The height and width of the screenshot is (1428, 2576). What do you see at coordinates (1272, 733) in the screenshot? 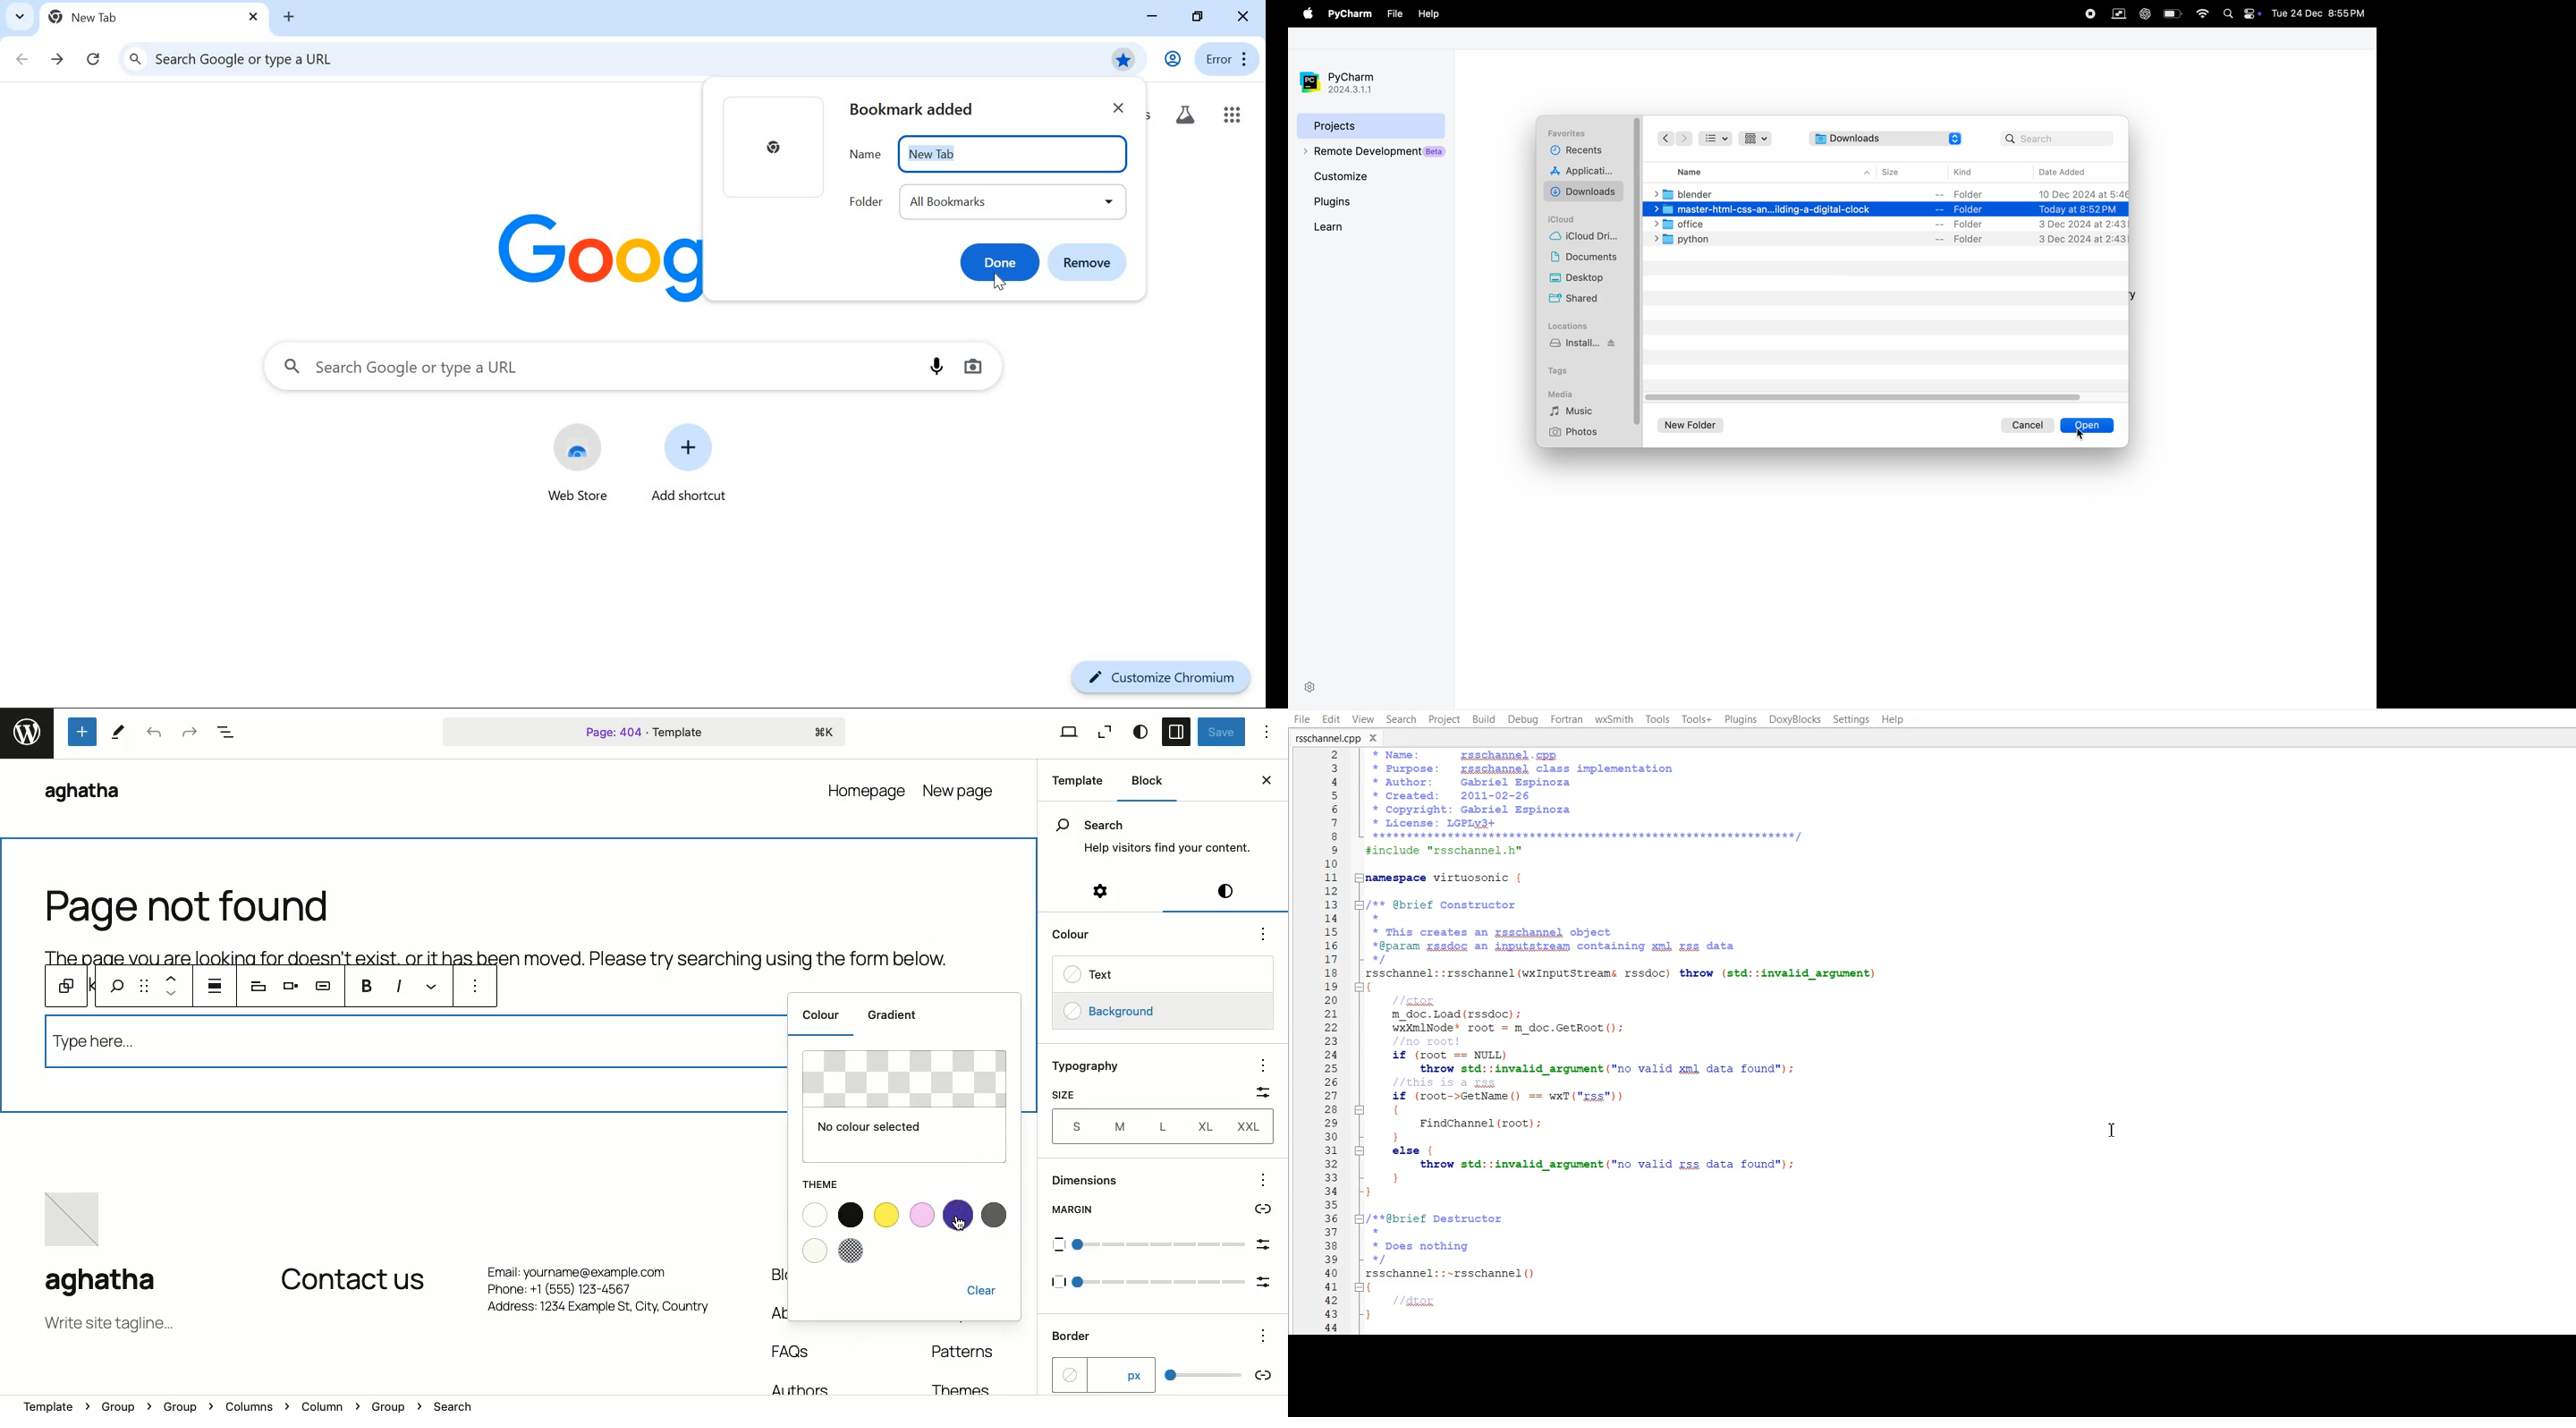
I see `Options` at bounding box center [1272, 733].